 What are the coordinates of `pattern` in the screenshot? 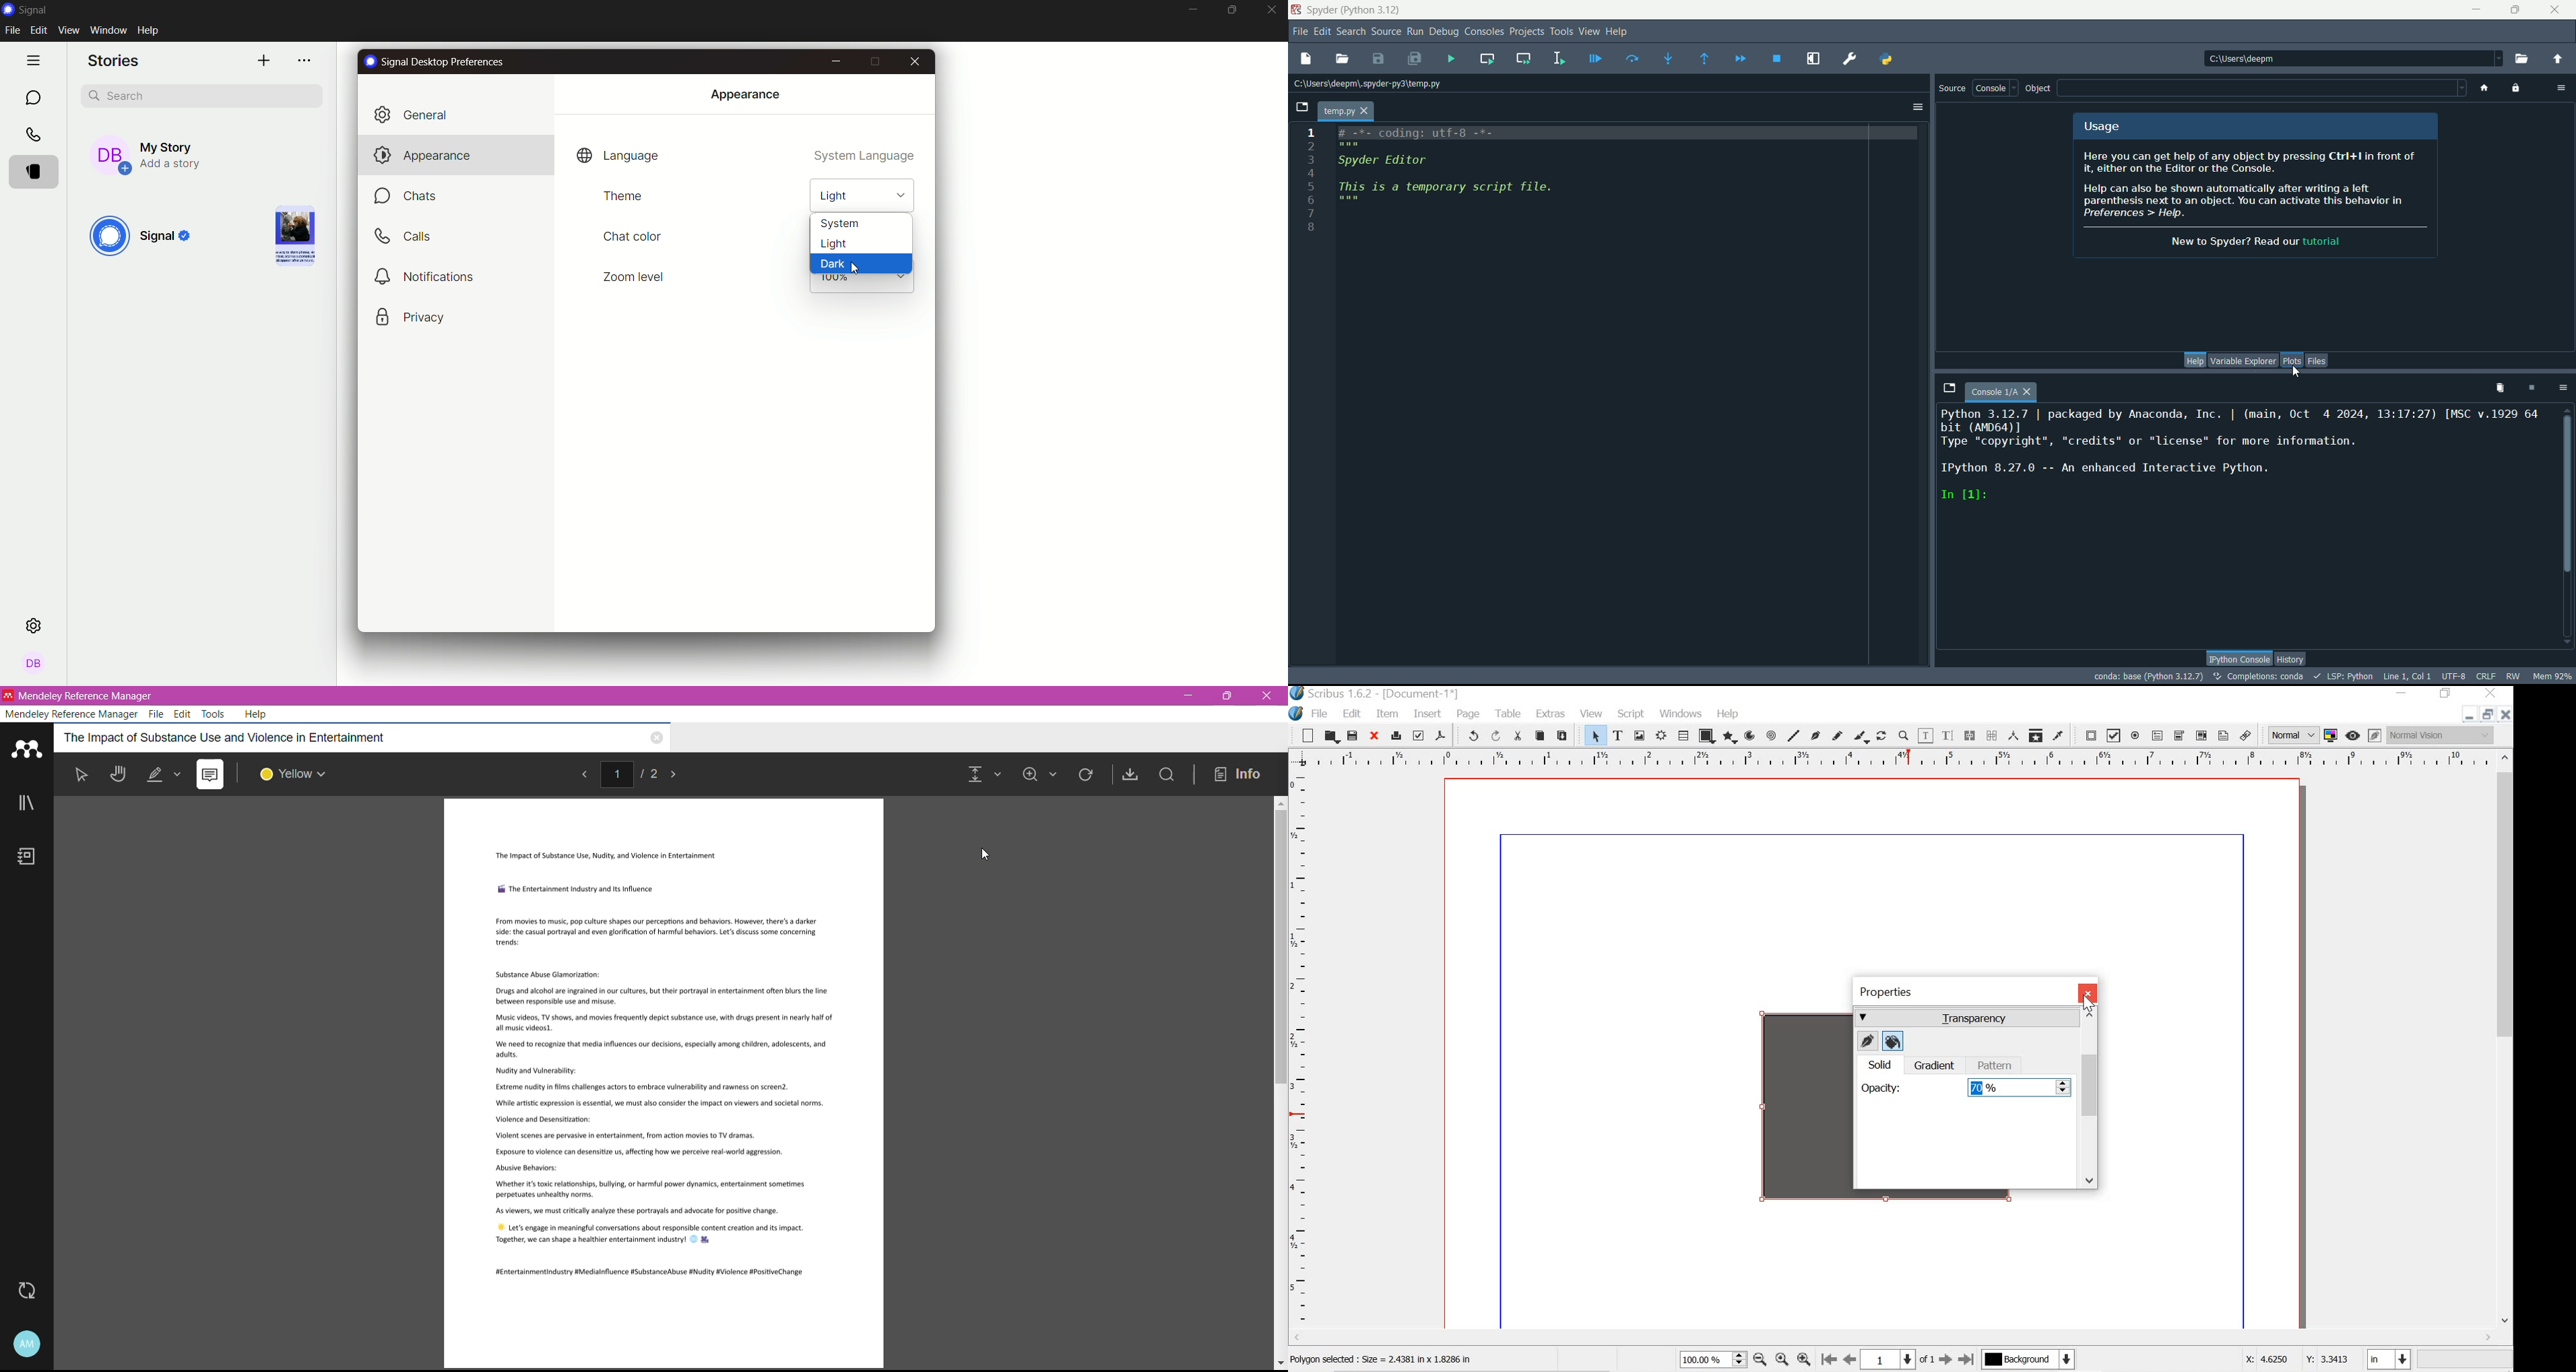 It's located at (1996, 1065).